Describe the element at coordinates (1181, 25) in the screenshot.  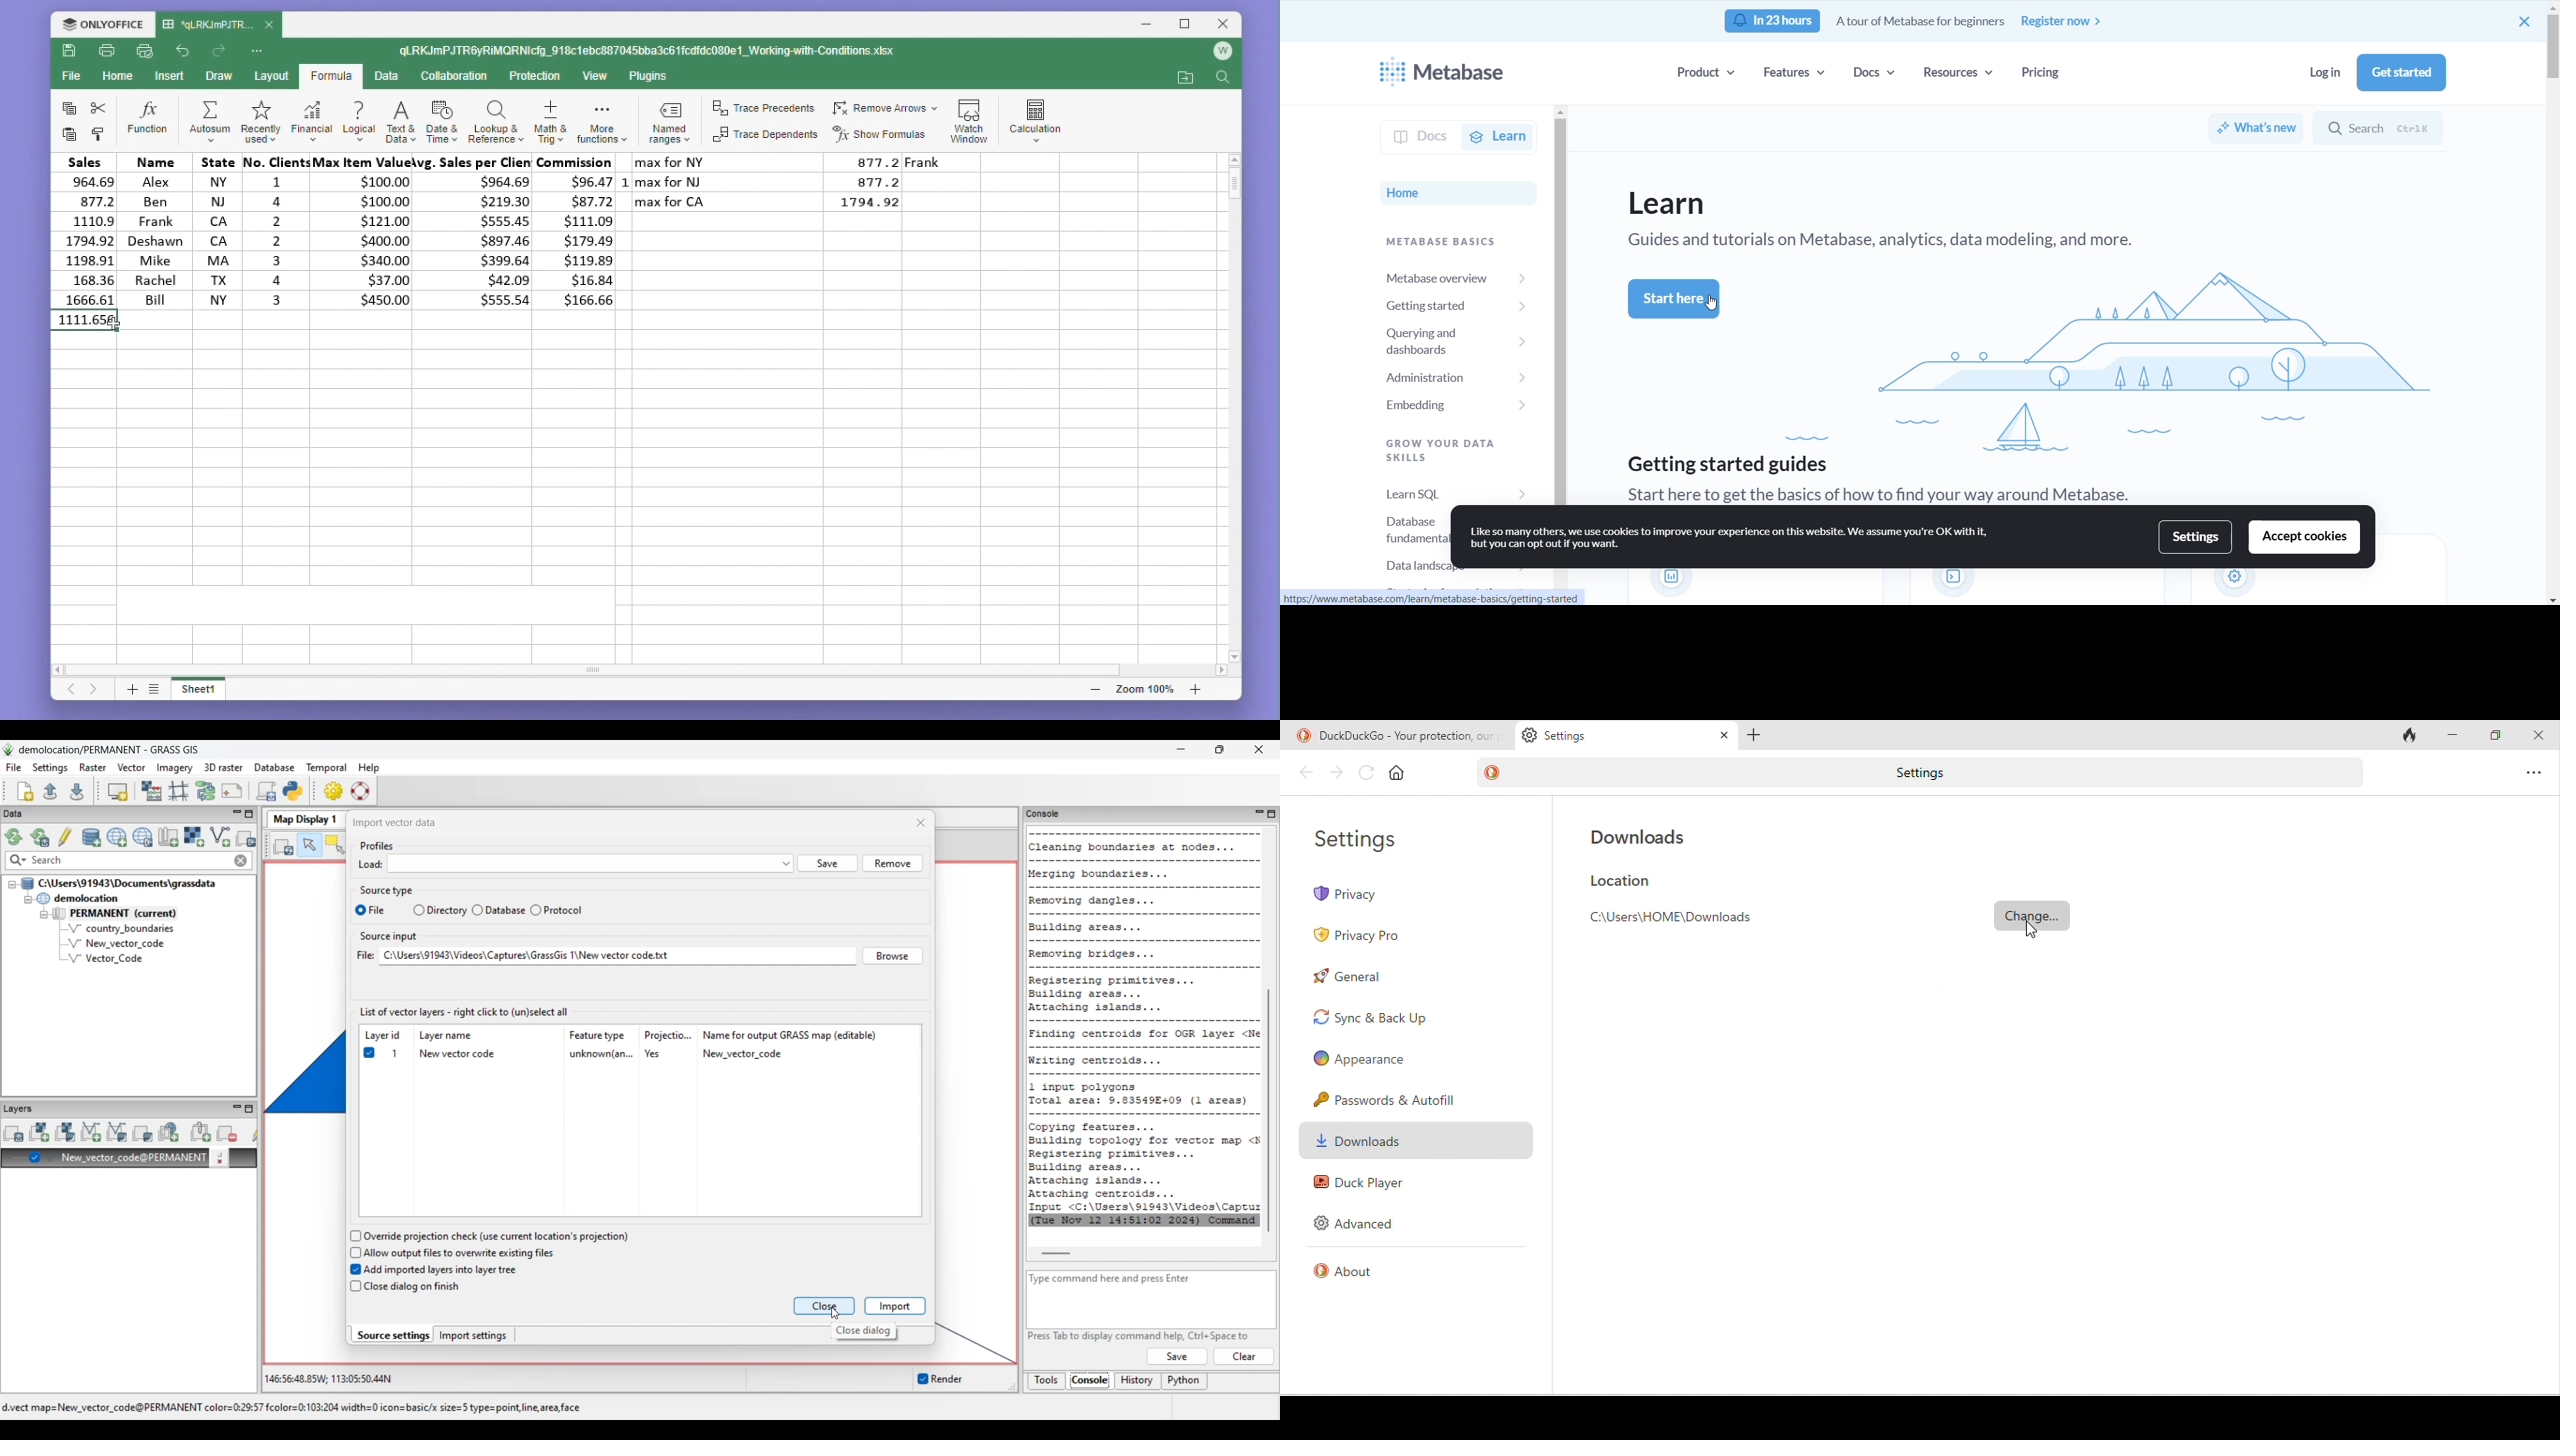
I see `Maximize` at that location.